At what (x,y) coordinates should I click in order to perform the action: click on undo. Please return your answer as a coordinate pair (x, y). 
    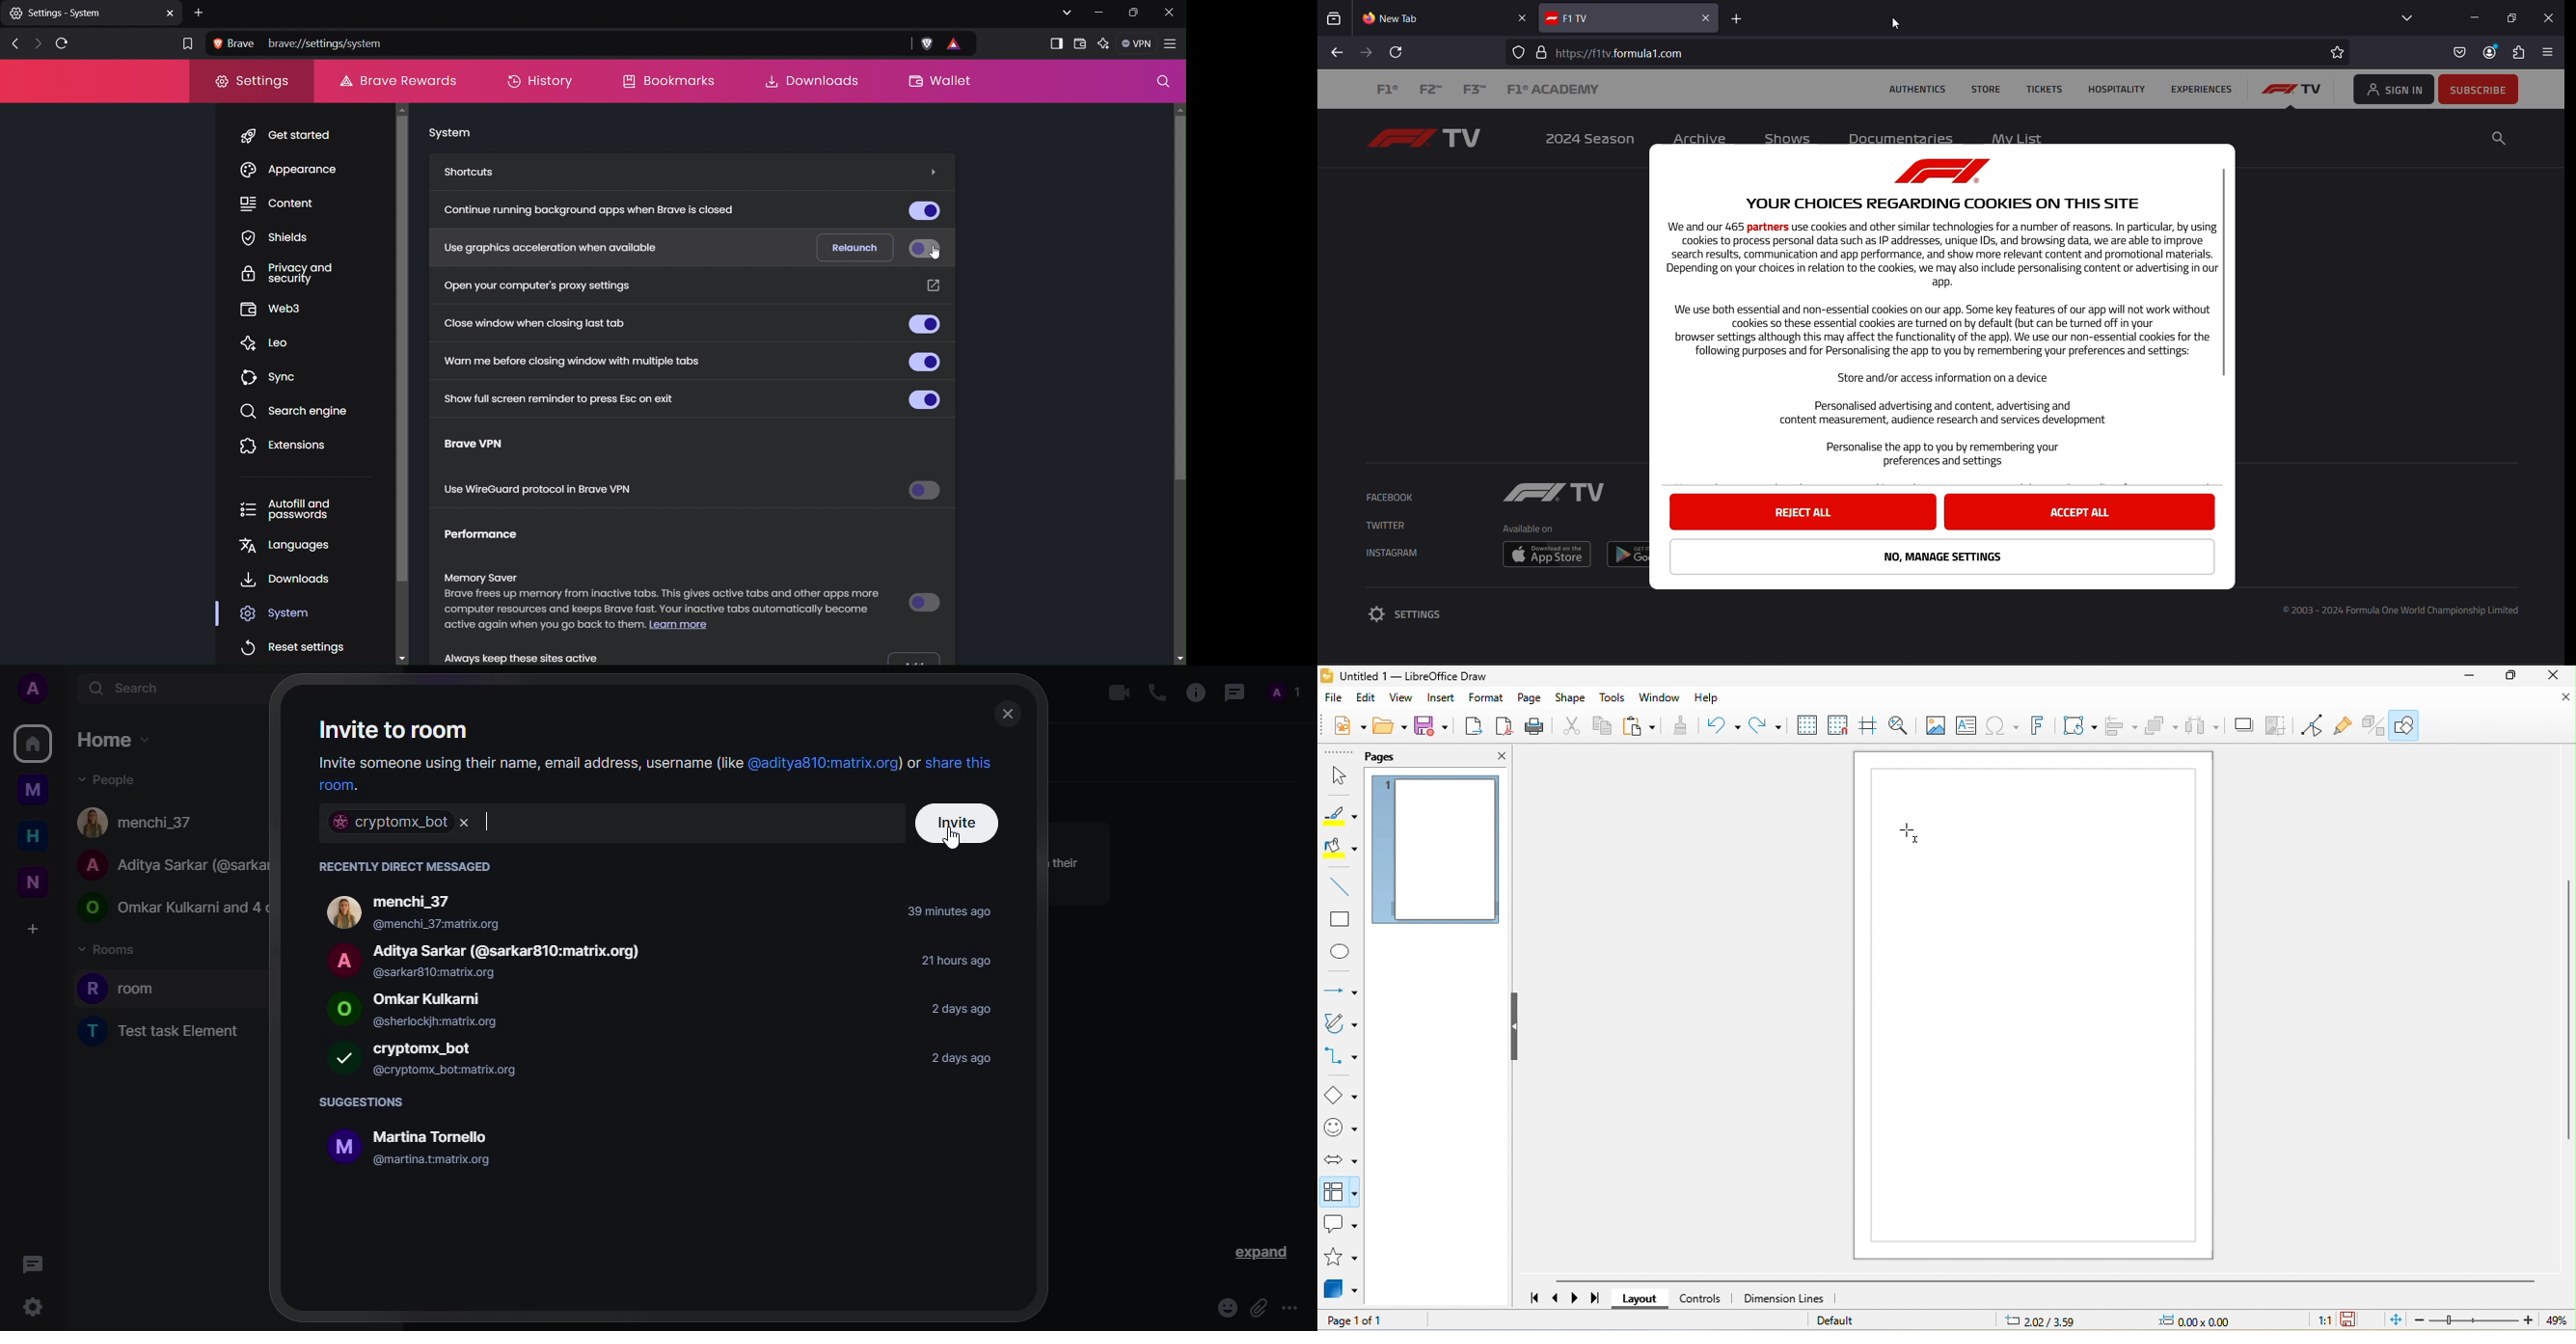
    Looking at the image, I should click on (1724, 726).